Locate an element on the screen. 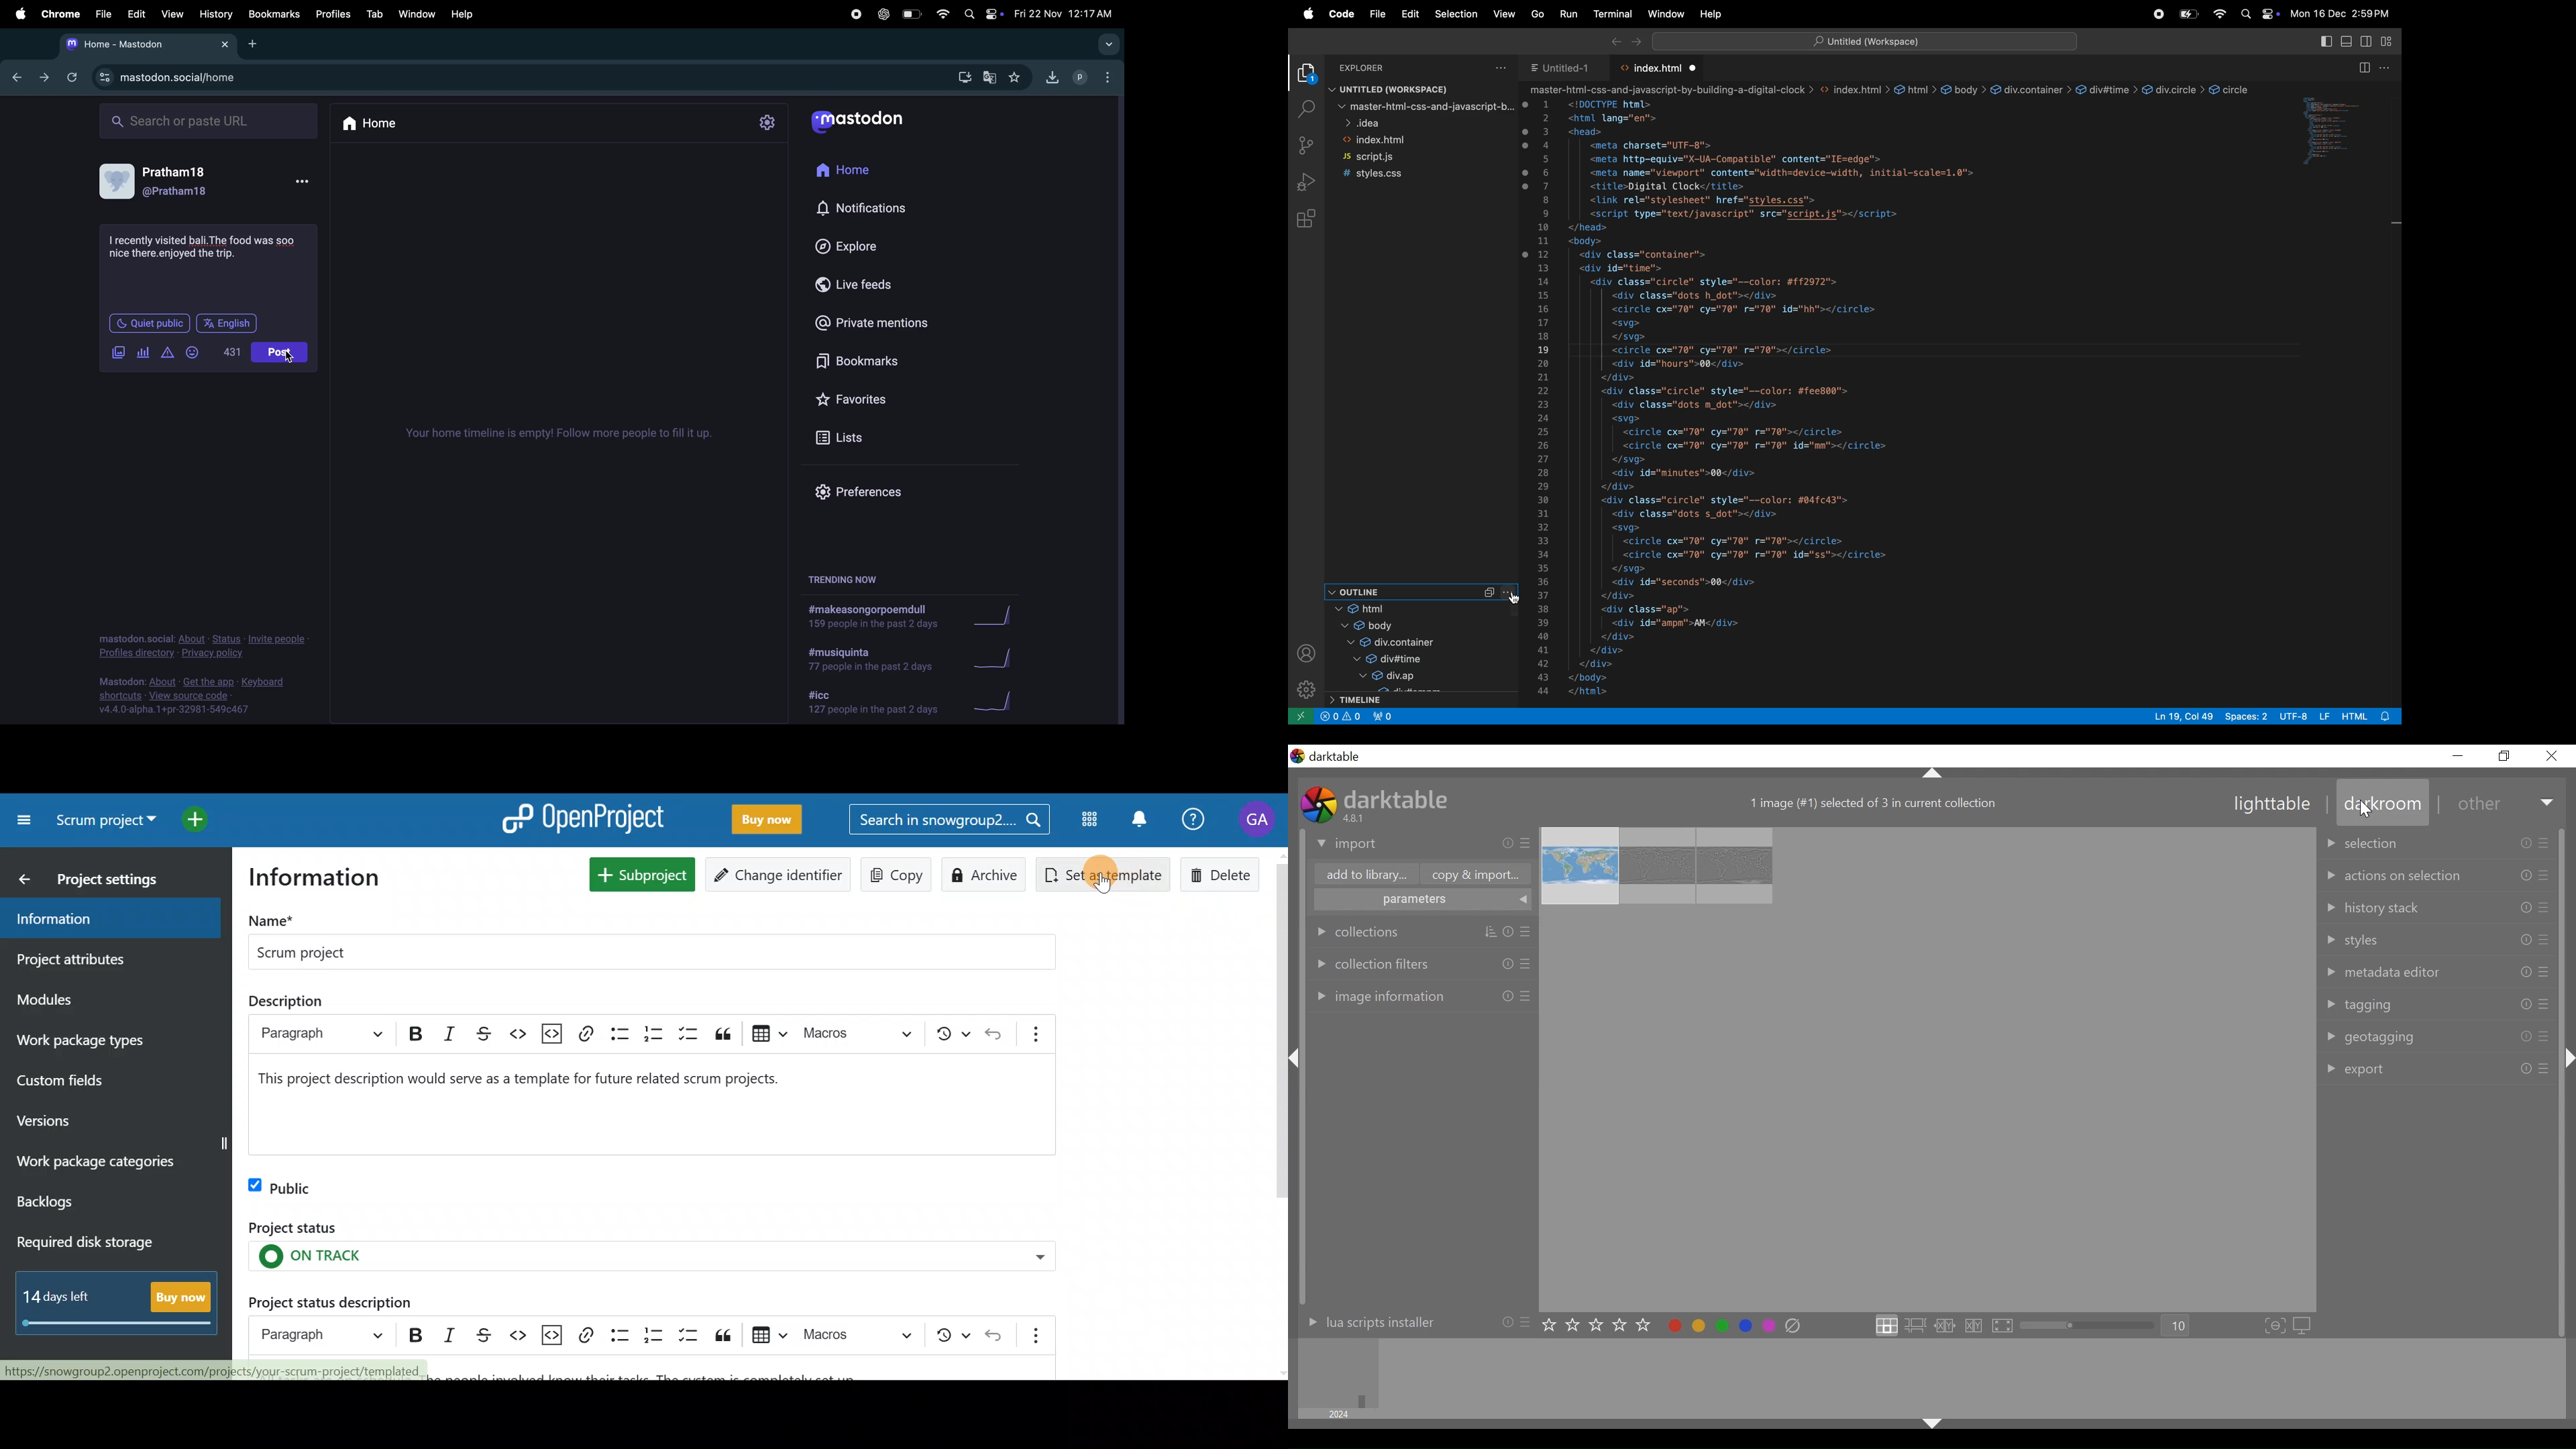 This screenshot has height=1456, width=2576. options is located at coordinates (2388, 67).